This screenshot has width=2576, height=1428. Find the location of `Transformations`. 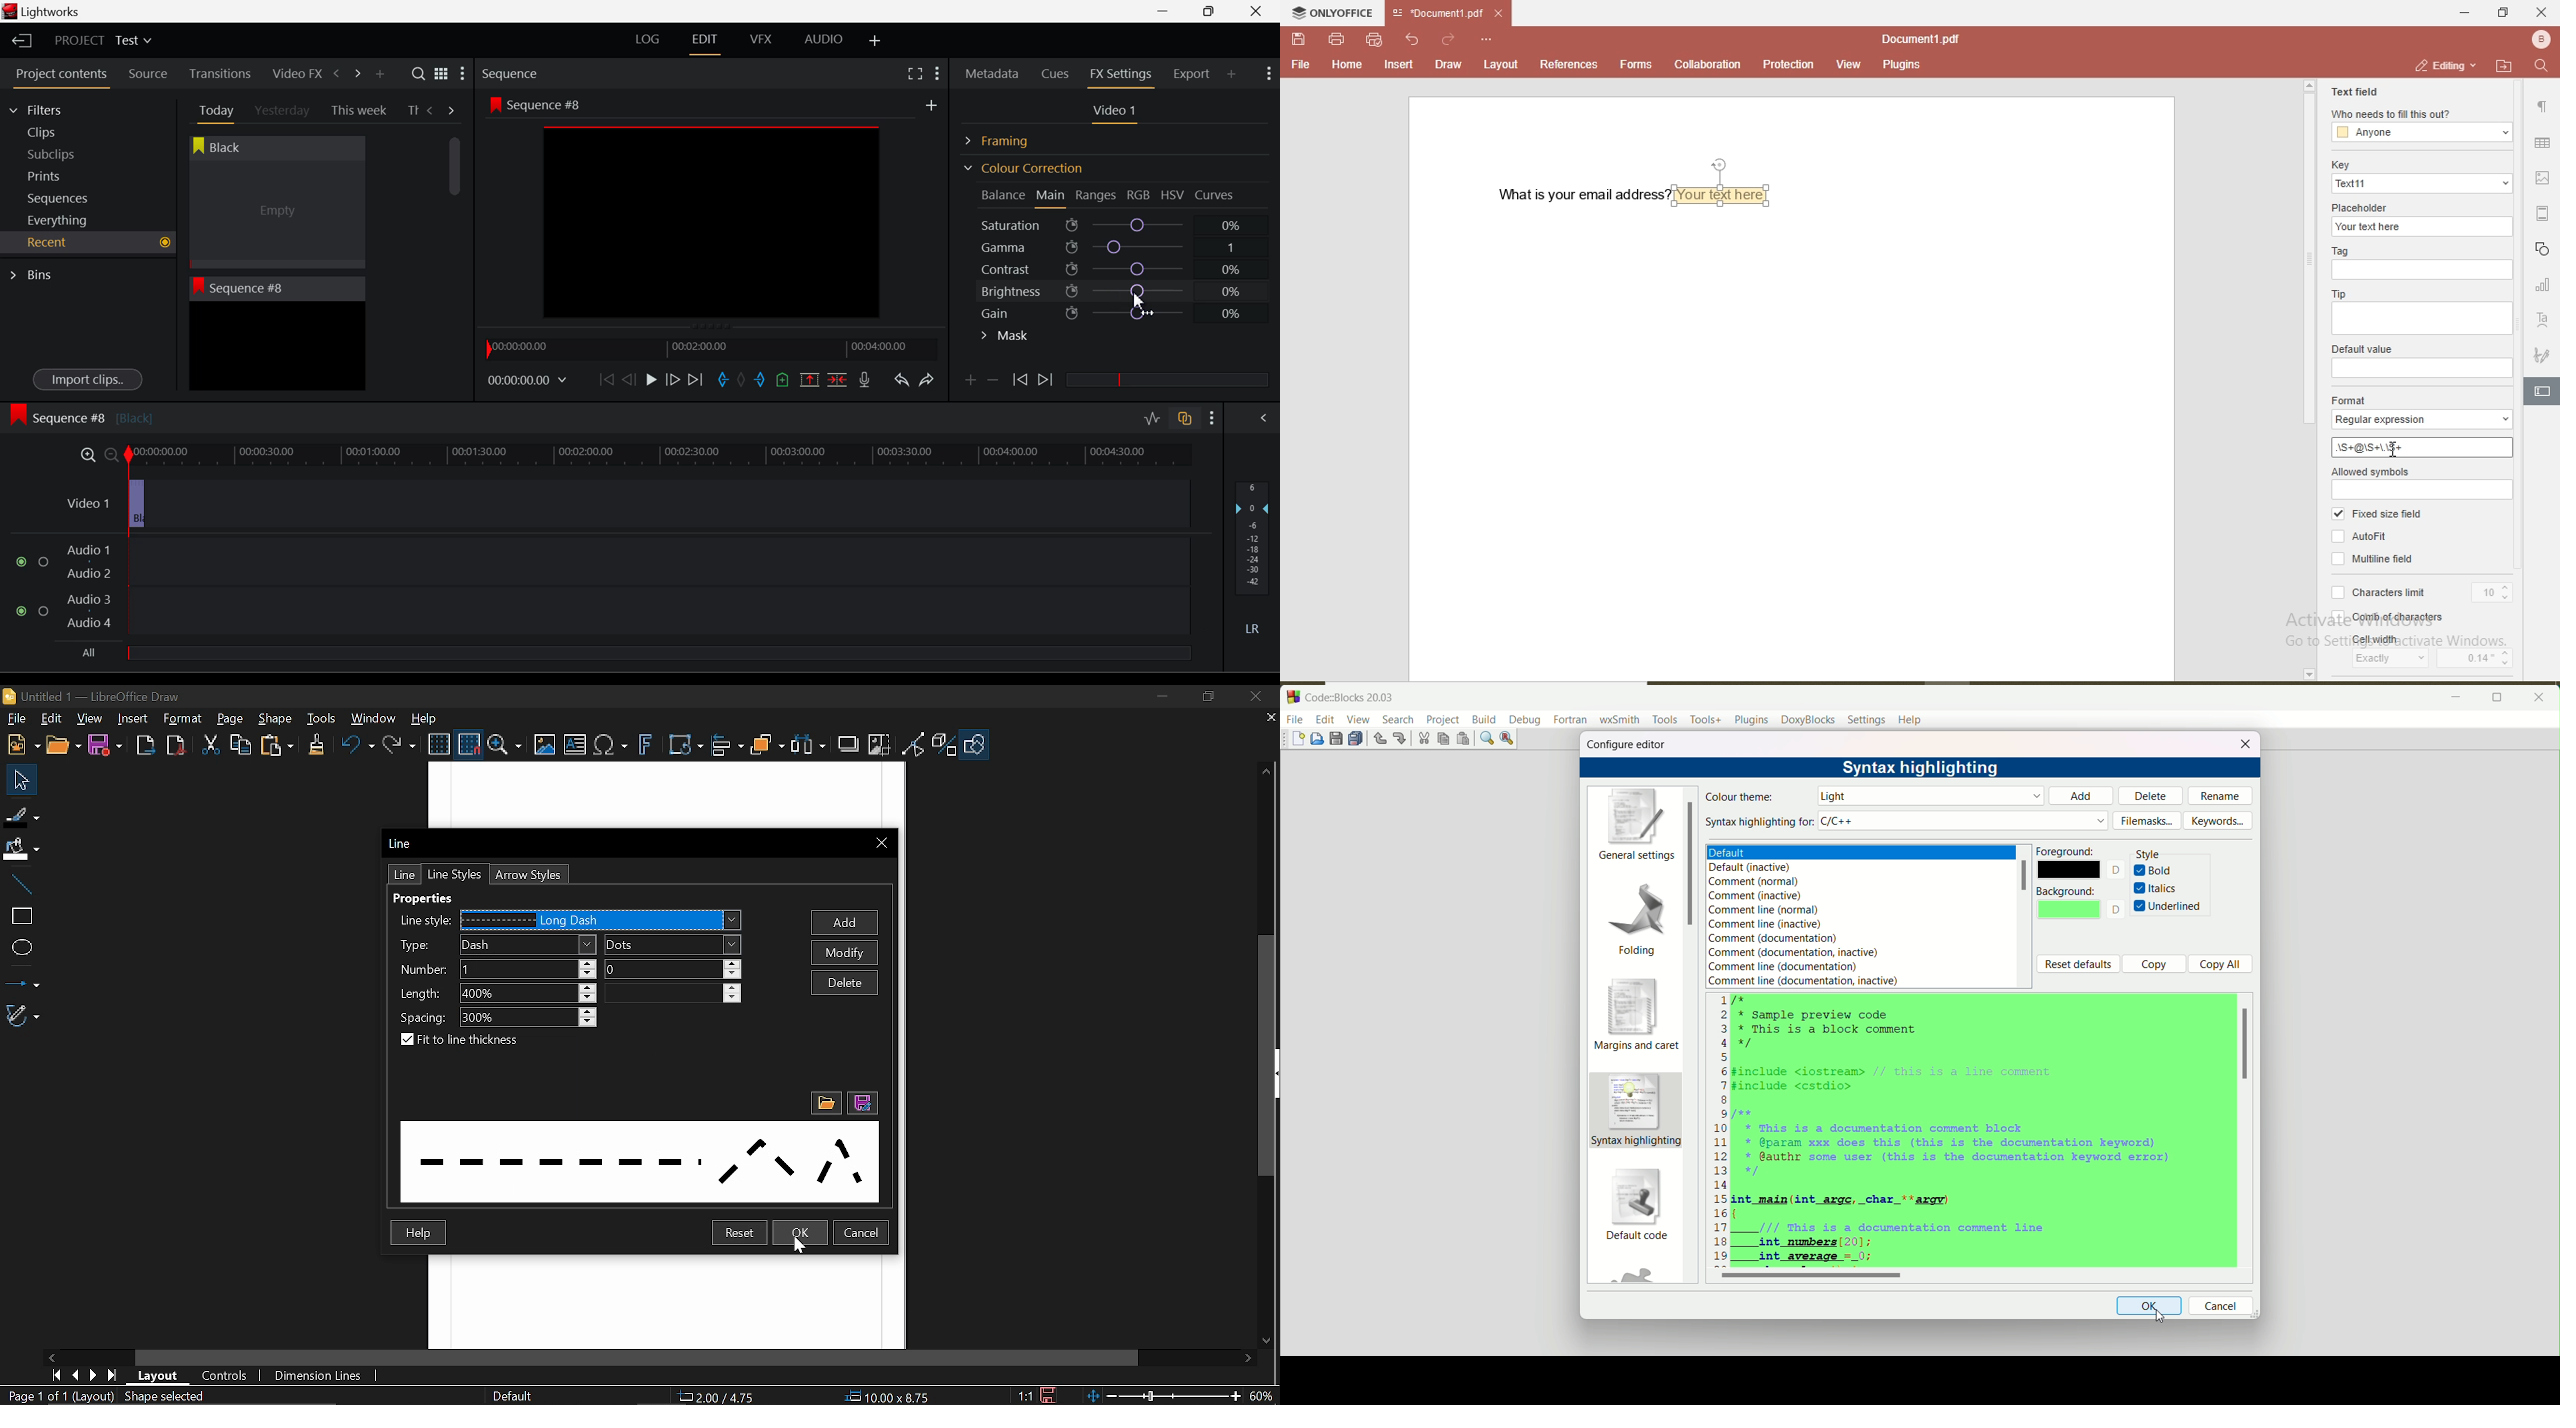

Transformations is located at coordinates (687, 746).